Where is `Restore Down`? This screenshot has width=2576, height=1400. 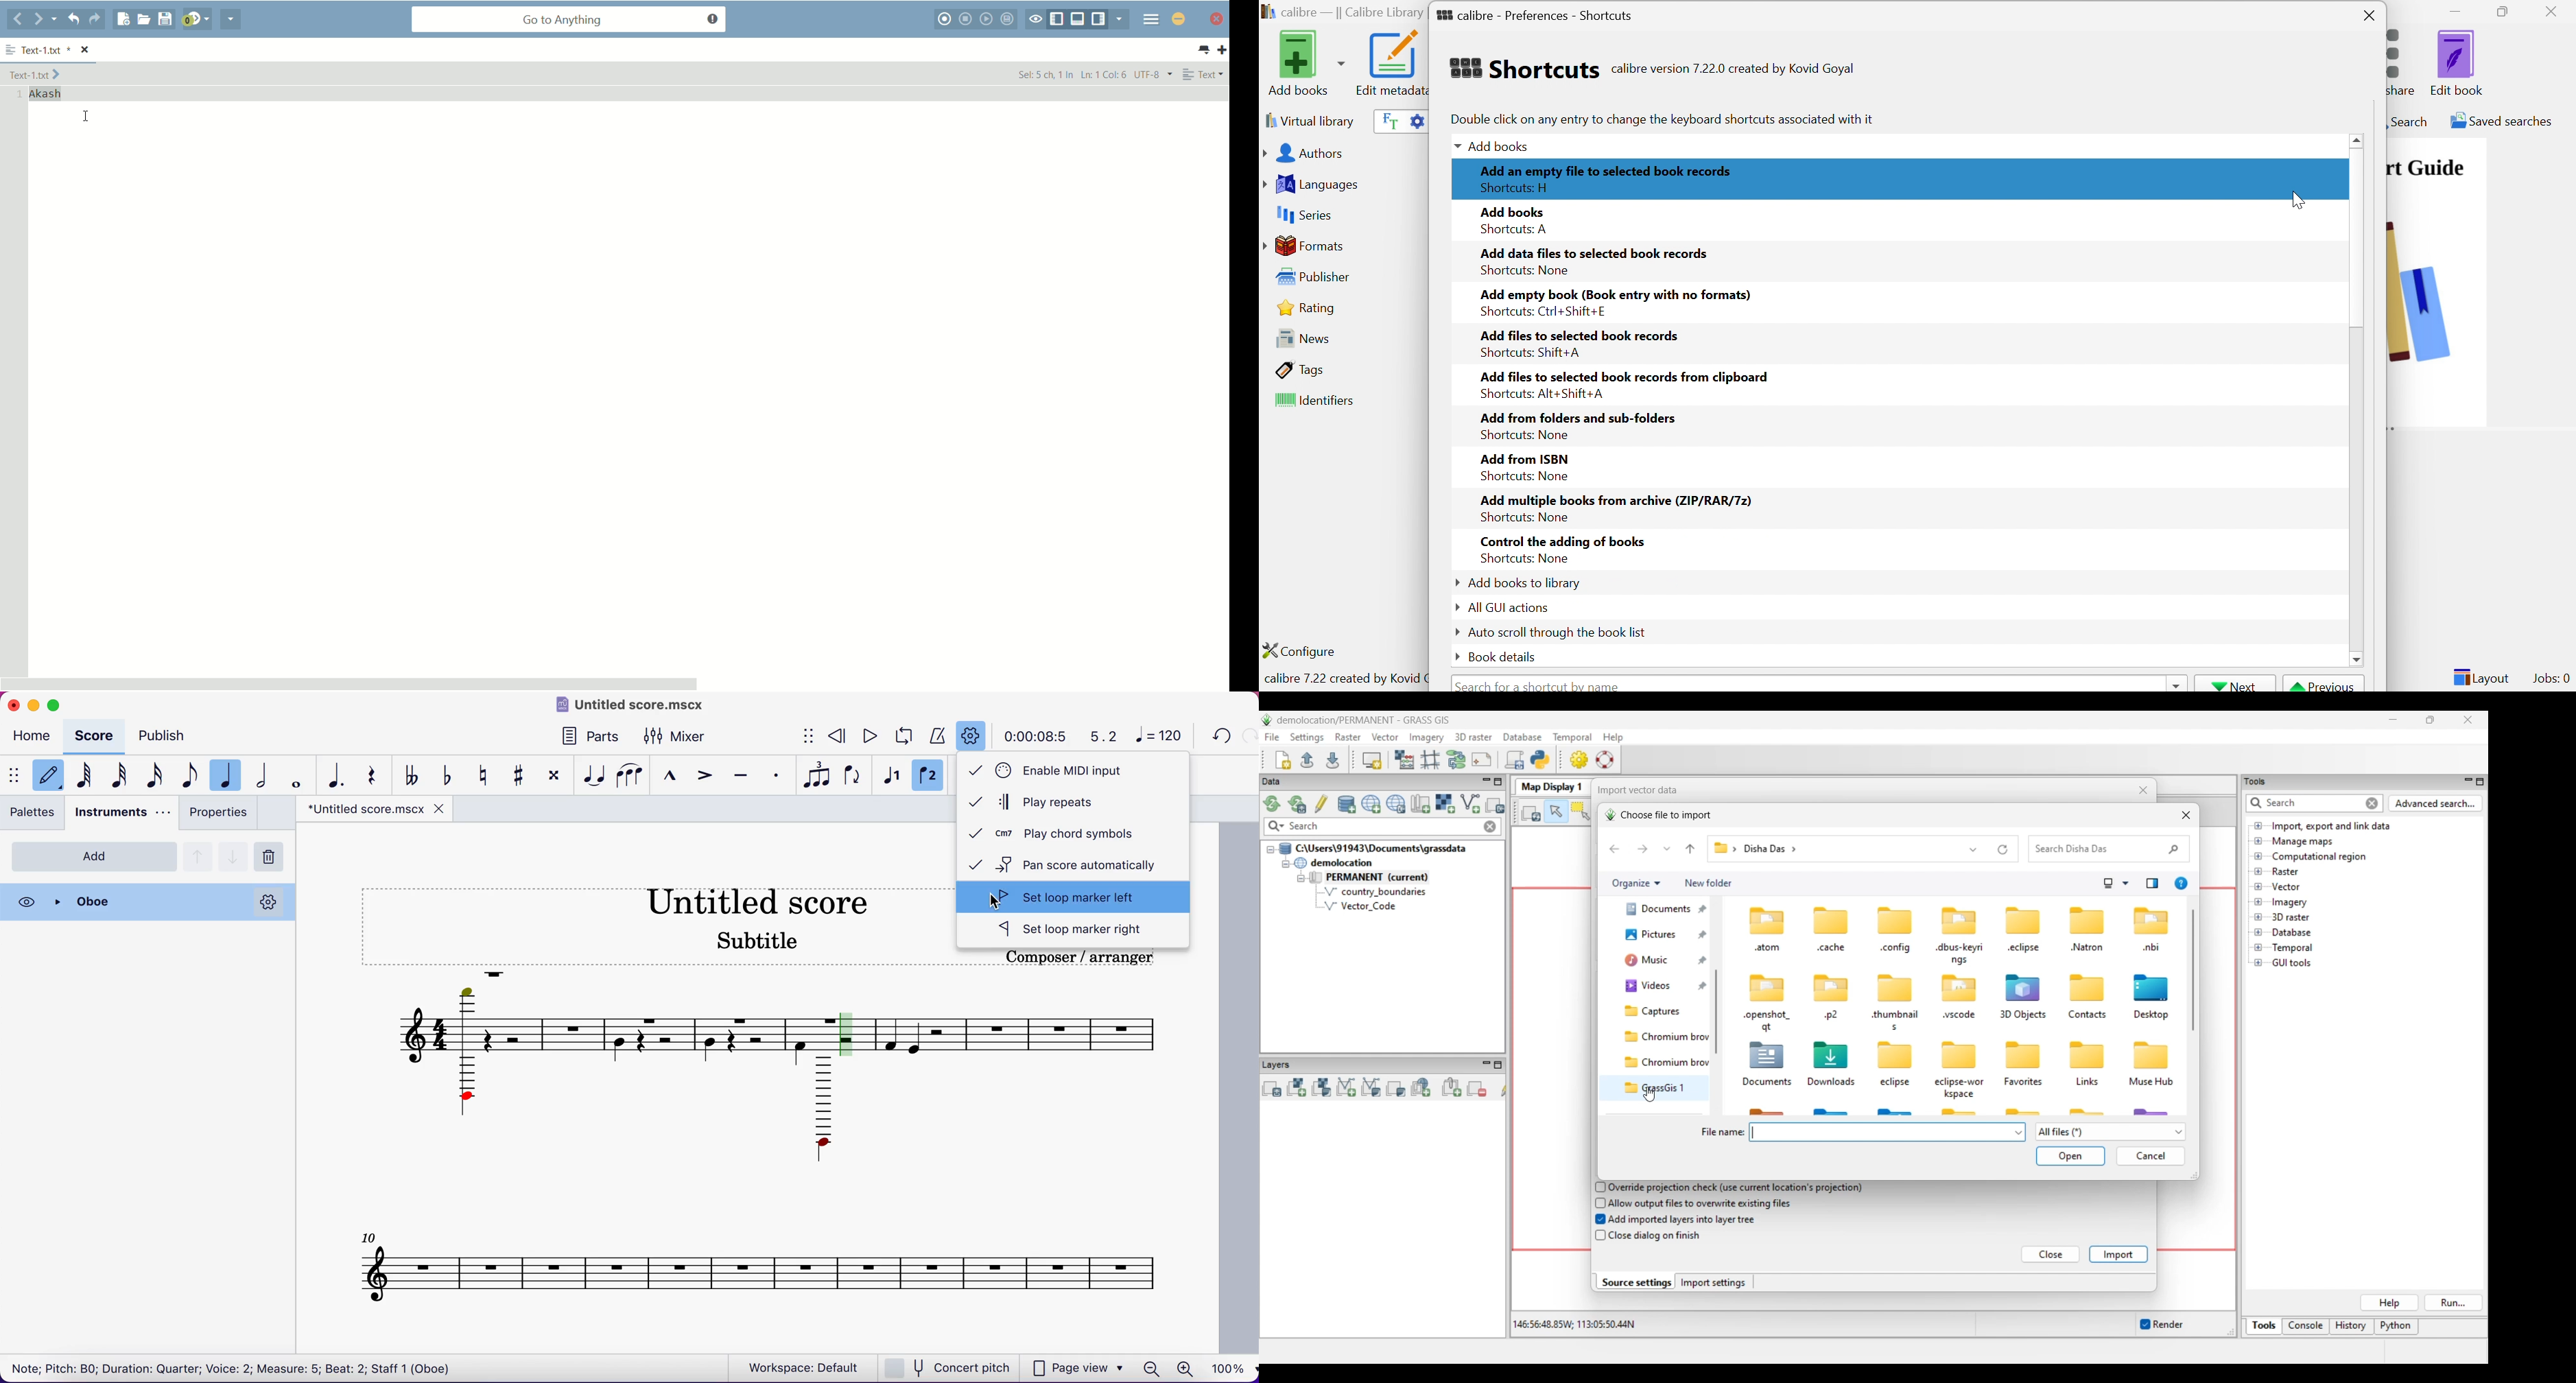 Restore Down is located at coordinates (2507, 12).